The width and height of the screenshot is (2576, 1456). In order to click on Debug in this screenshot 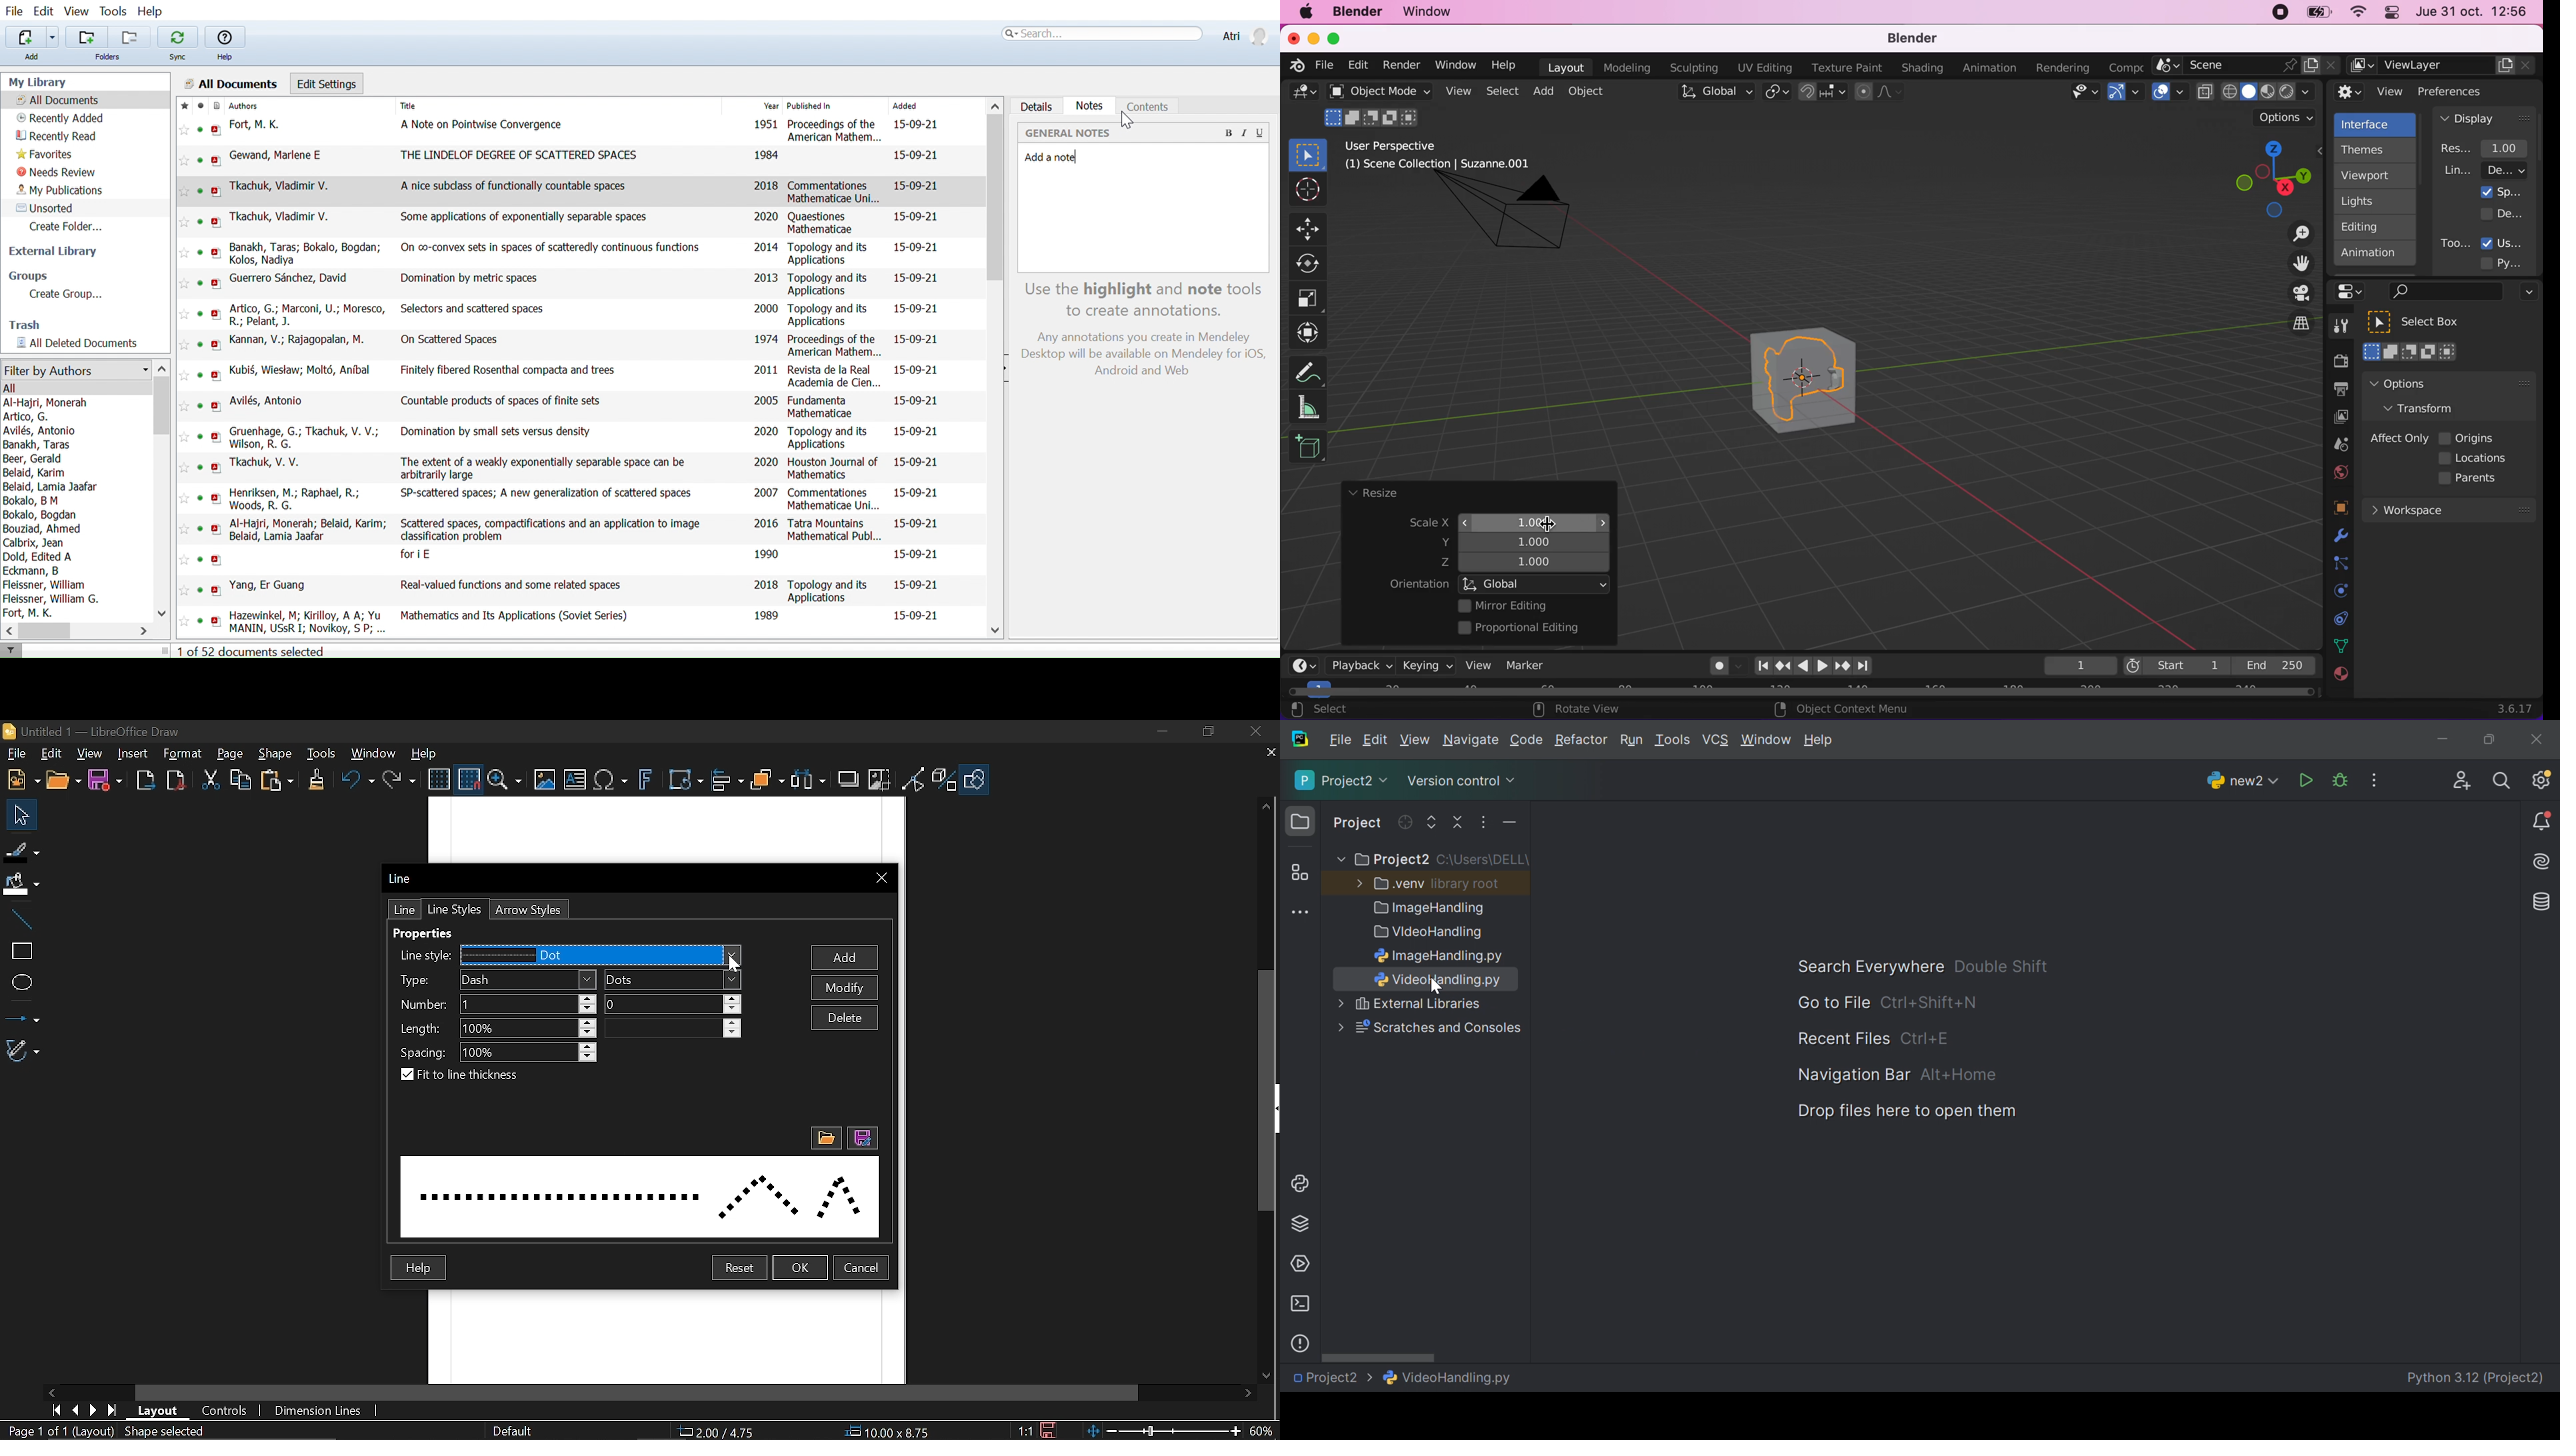, I will do `click(2340, 781)`.